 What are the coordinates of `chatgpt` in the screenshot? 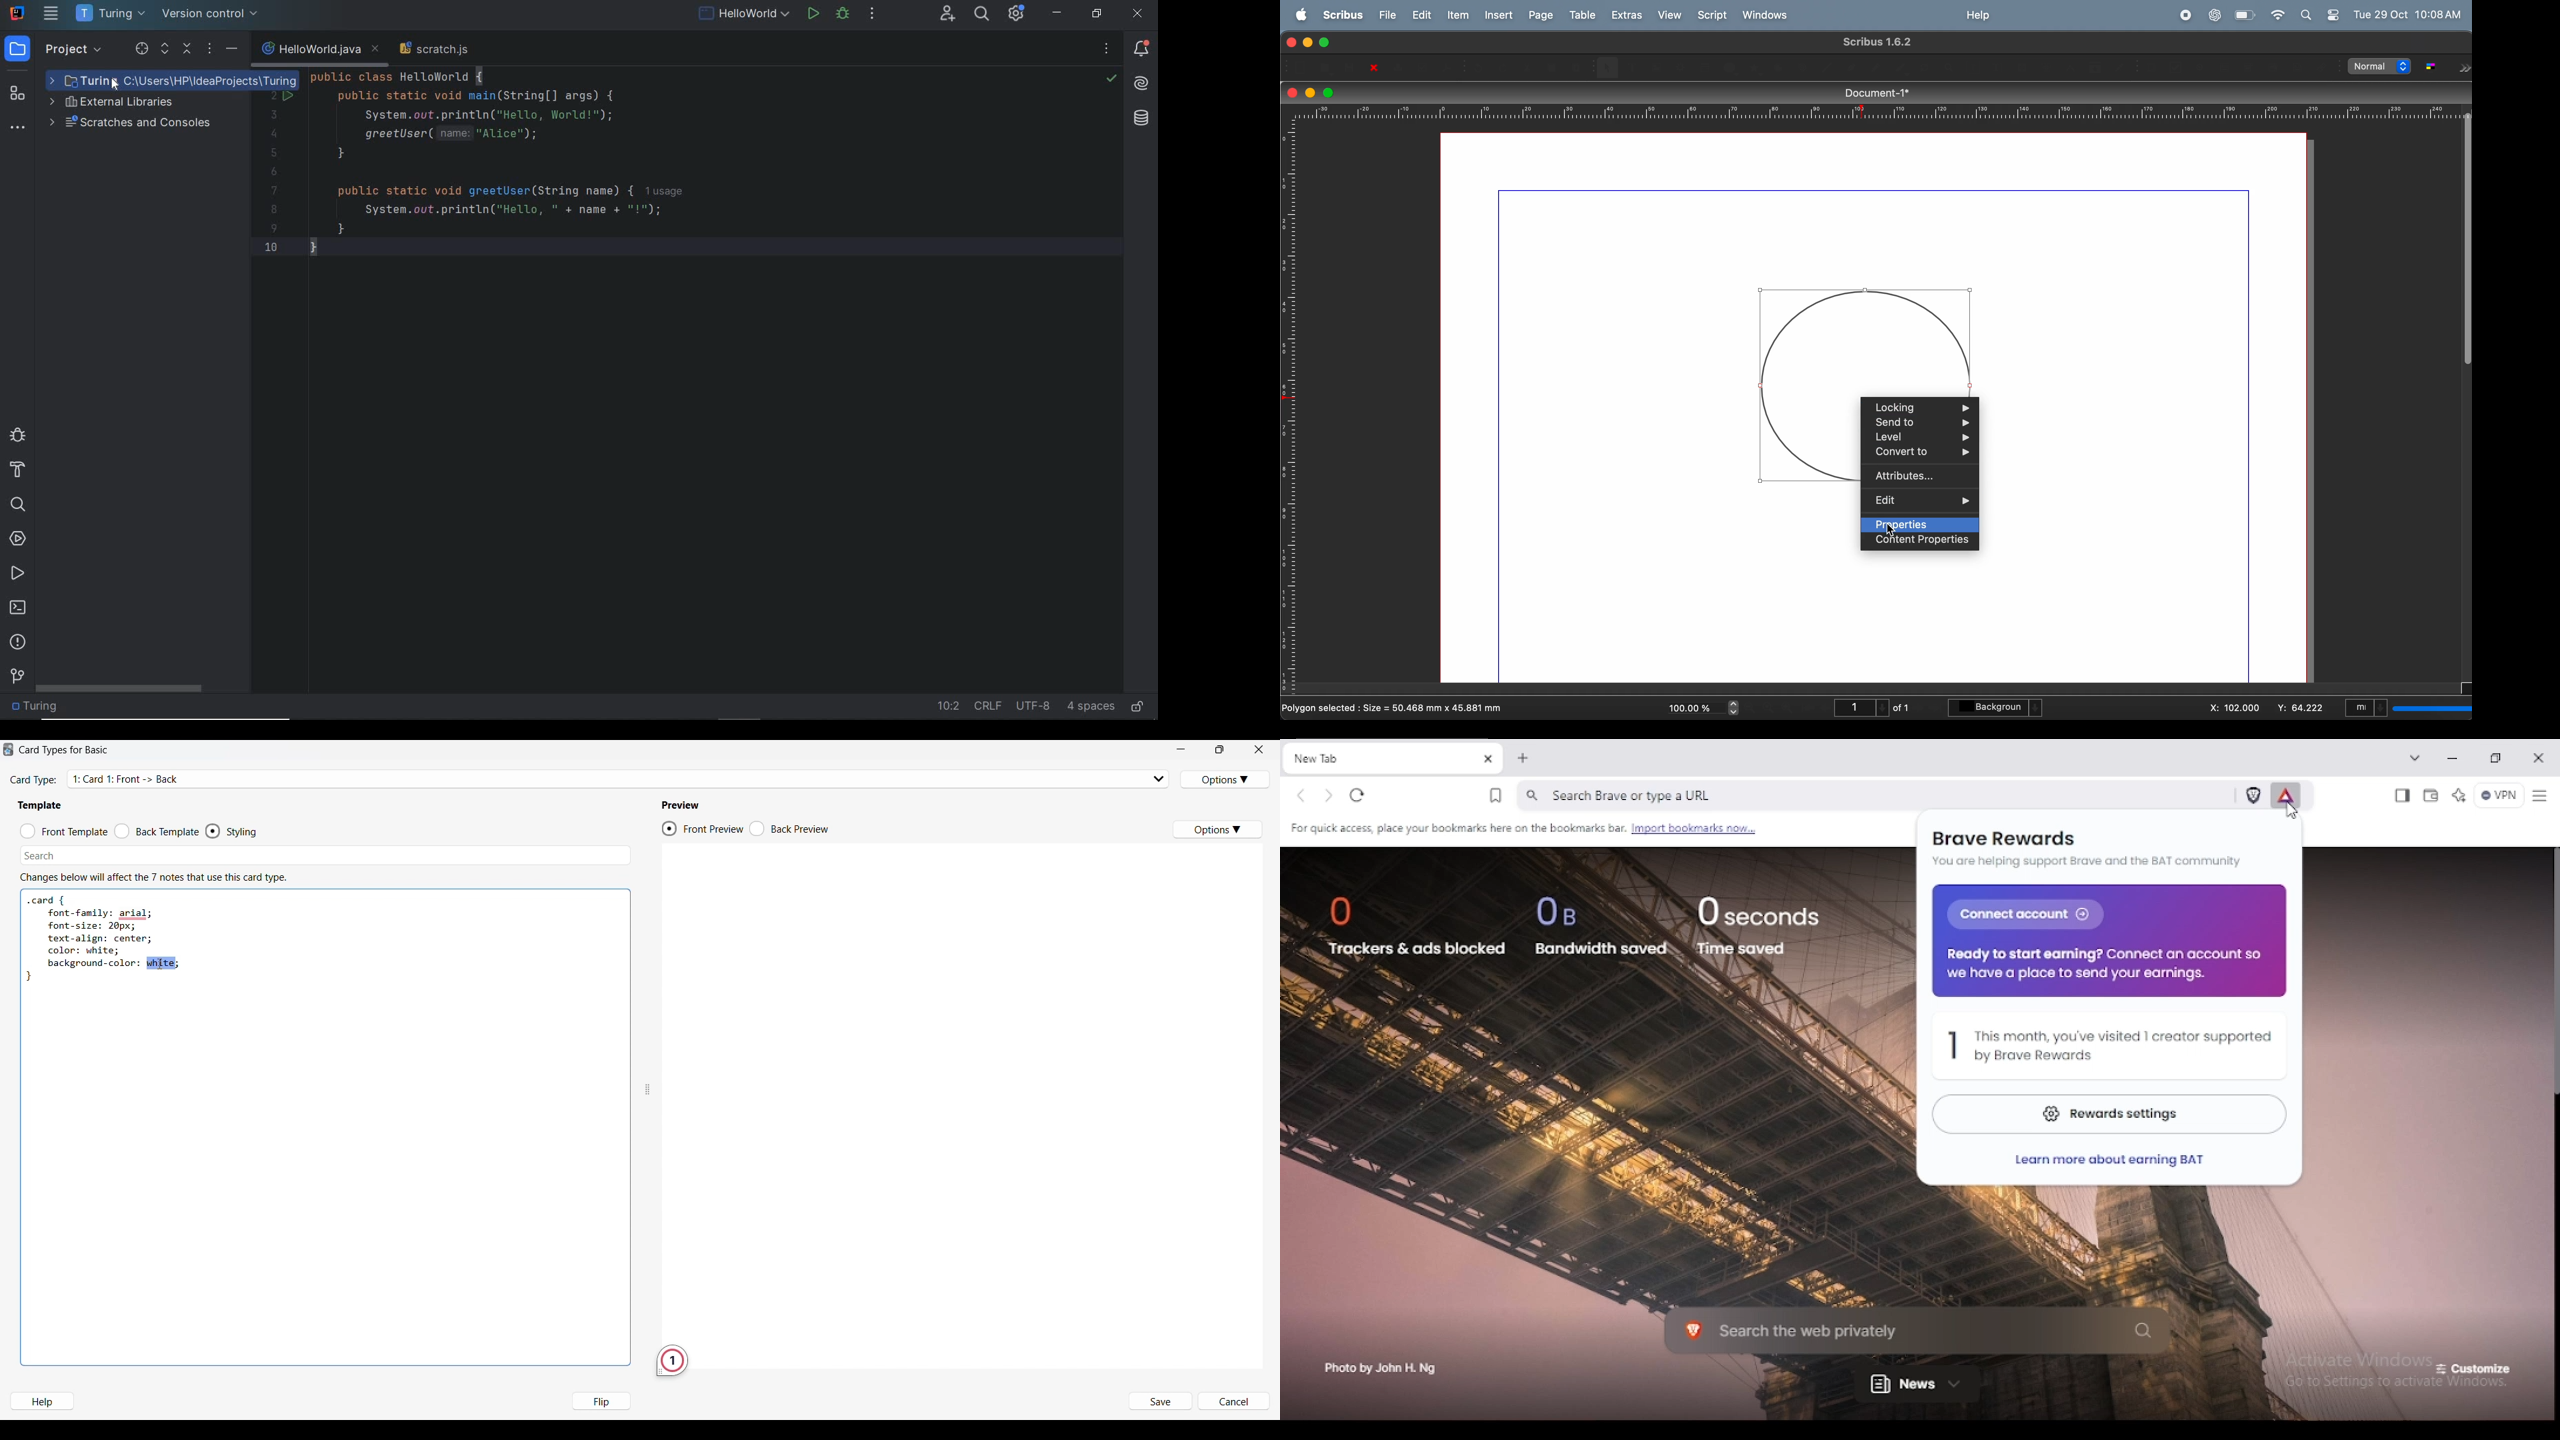 It's located at (2215, 15).